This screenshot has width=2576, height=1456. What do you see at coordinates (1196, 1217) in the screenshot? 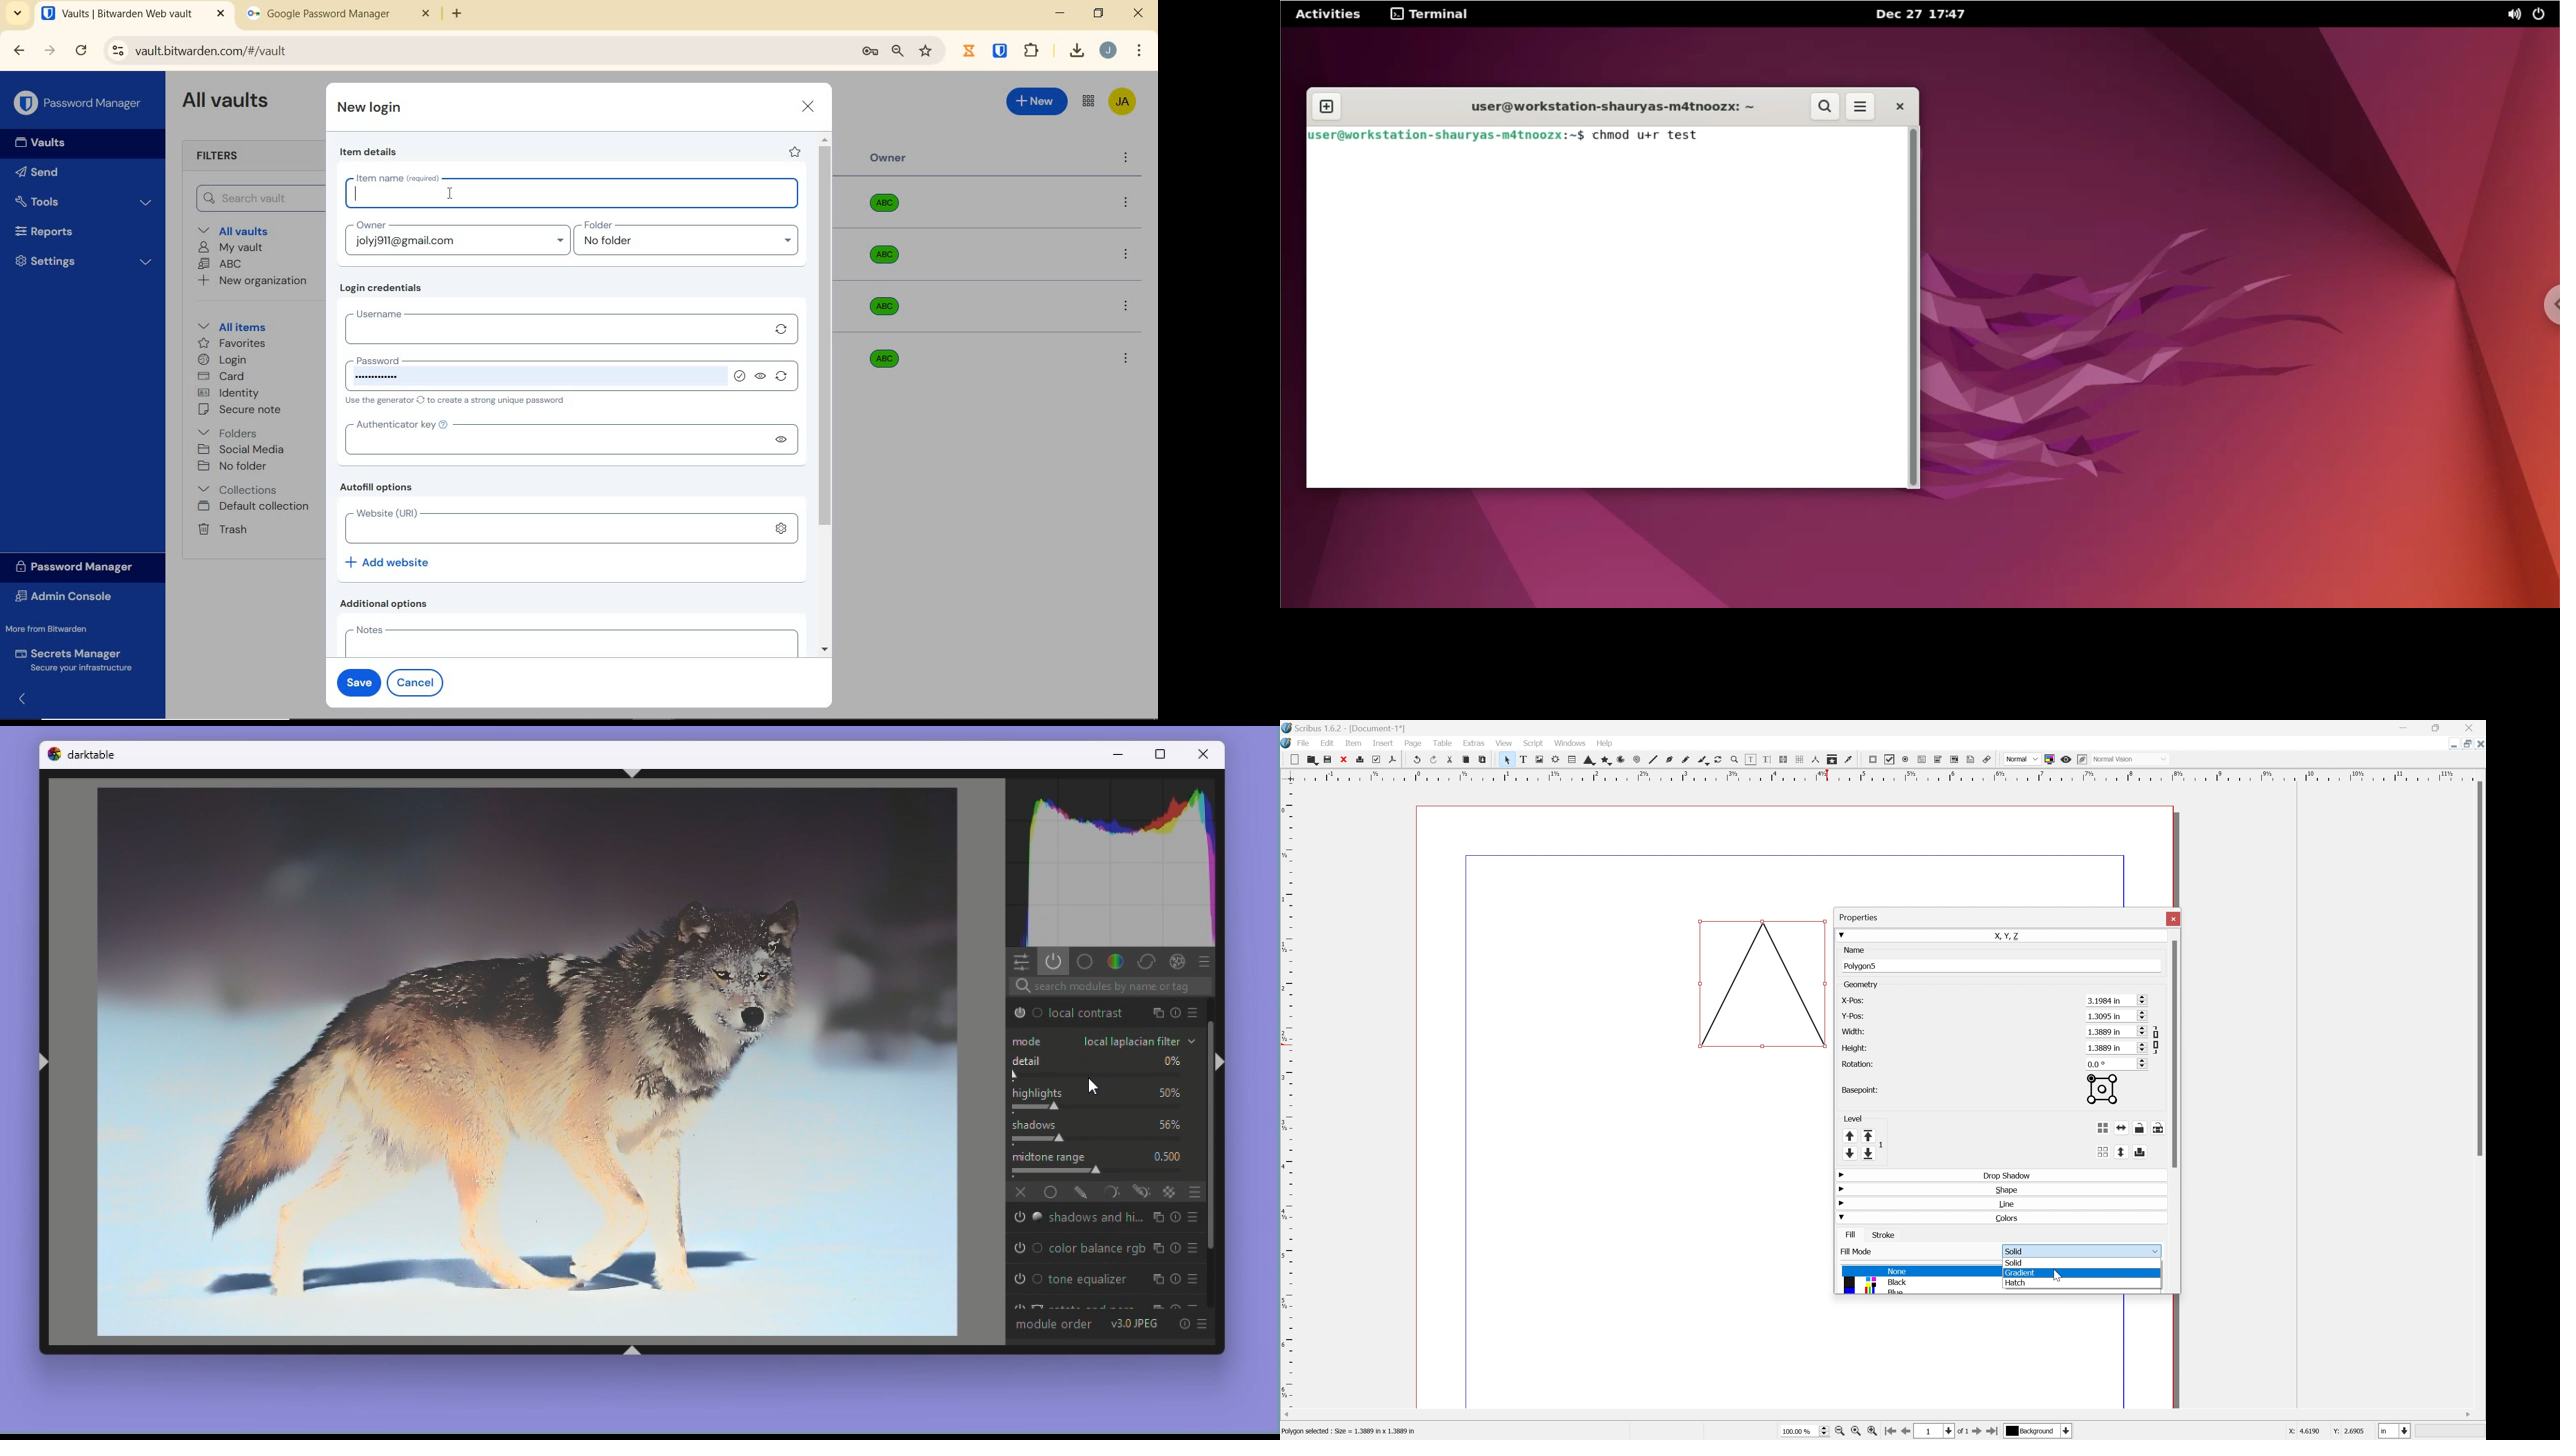
I see `presets` at bounding box center [1196, 1217].